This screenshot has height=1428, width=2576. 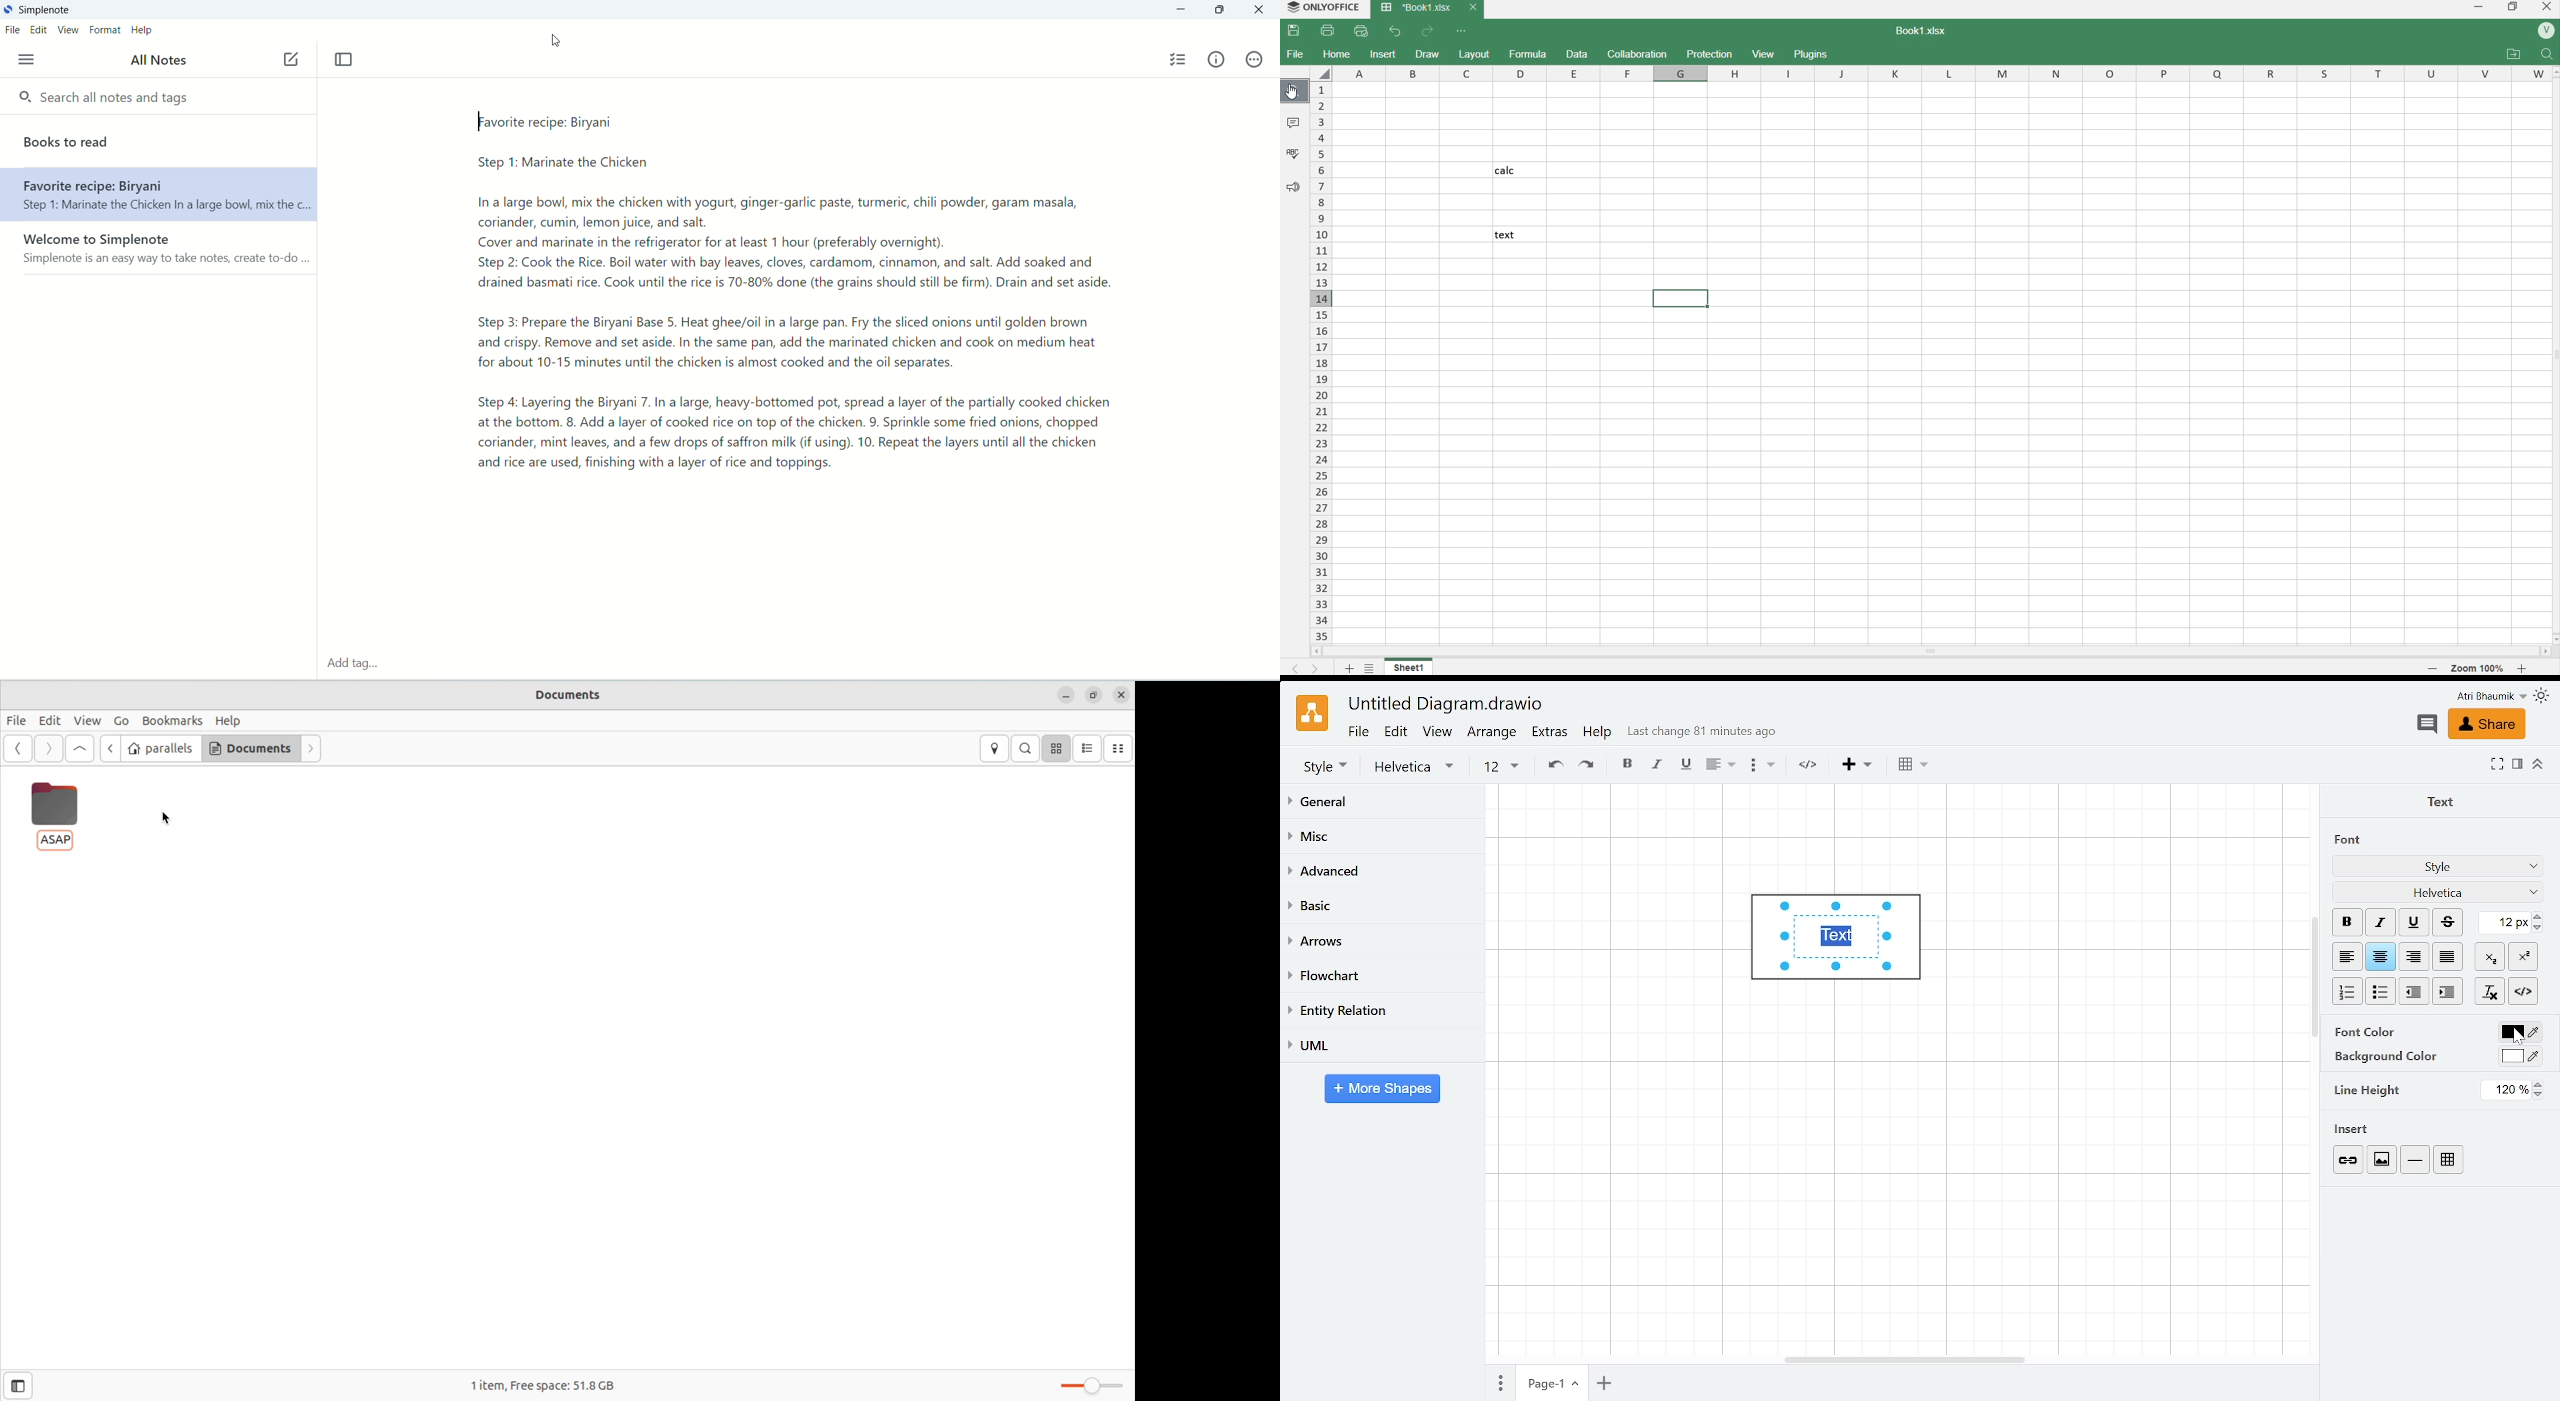 I want to click on font color, so click(x=2367, y=1031).